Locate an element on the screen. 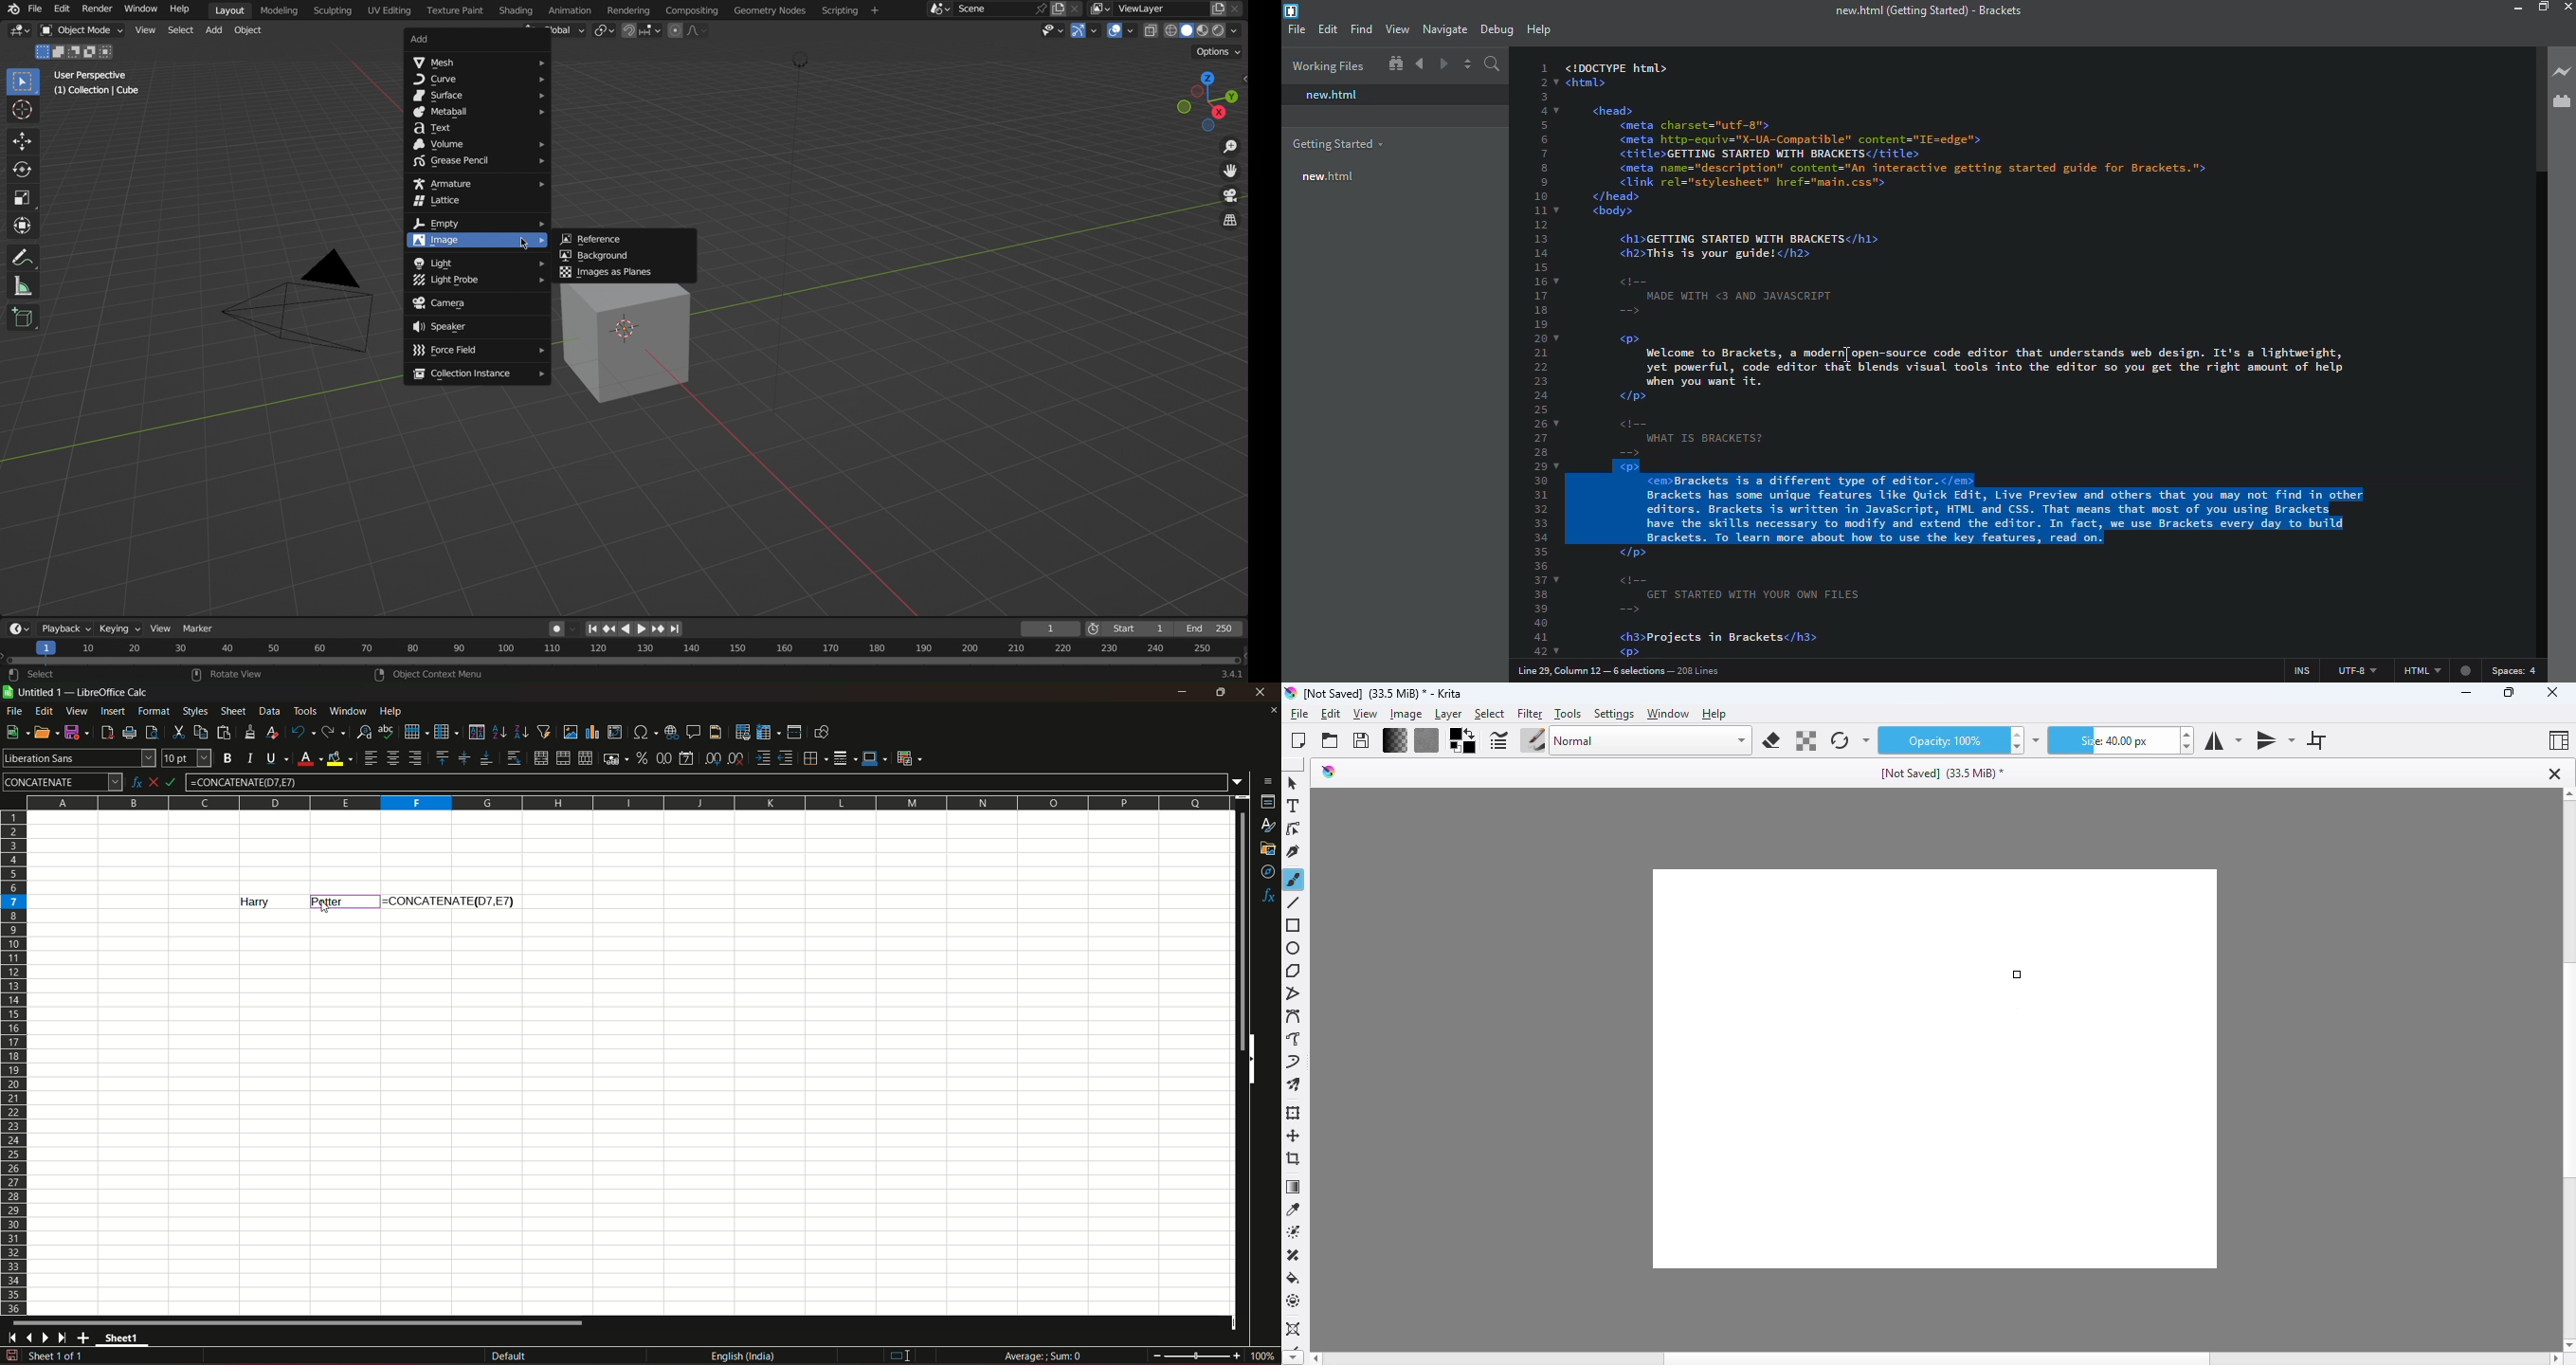 The width and height of the screenshot is (2576, 1372). rectangle tool is located at coordinates (1295, 926).